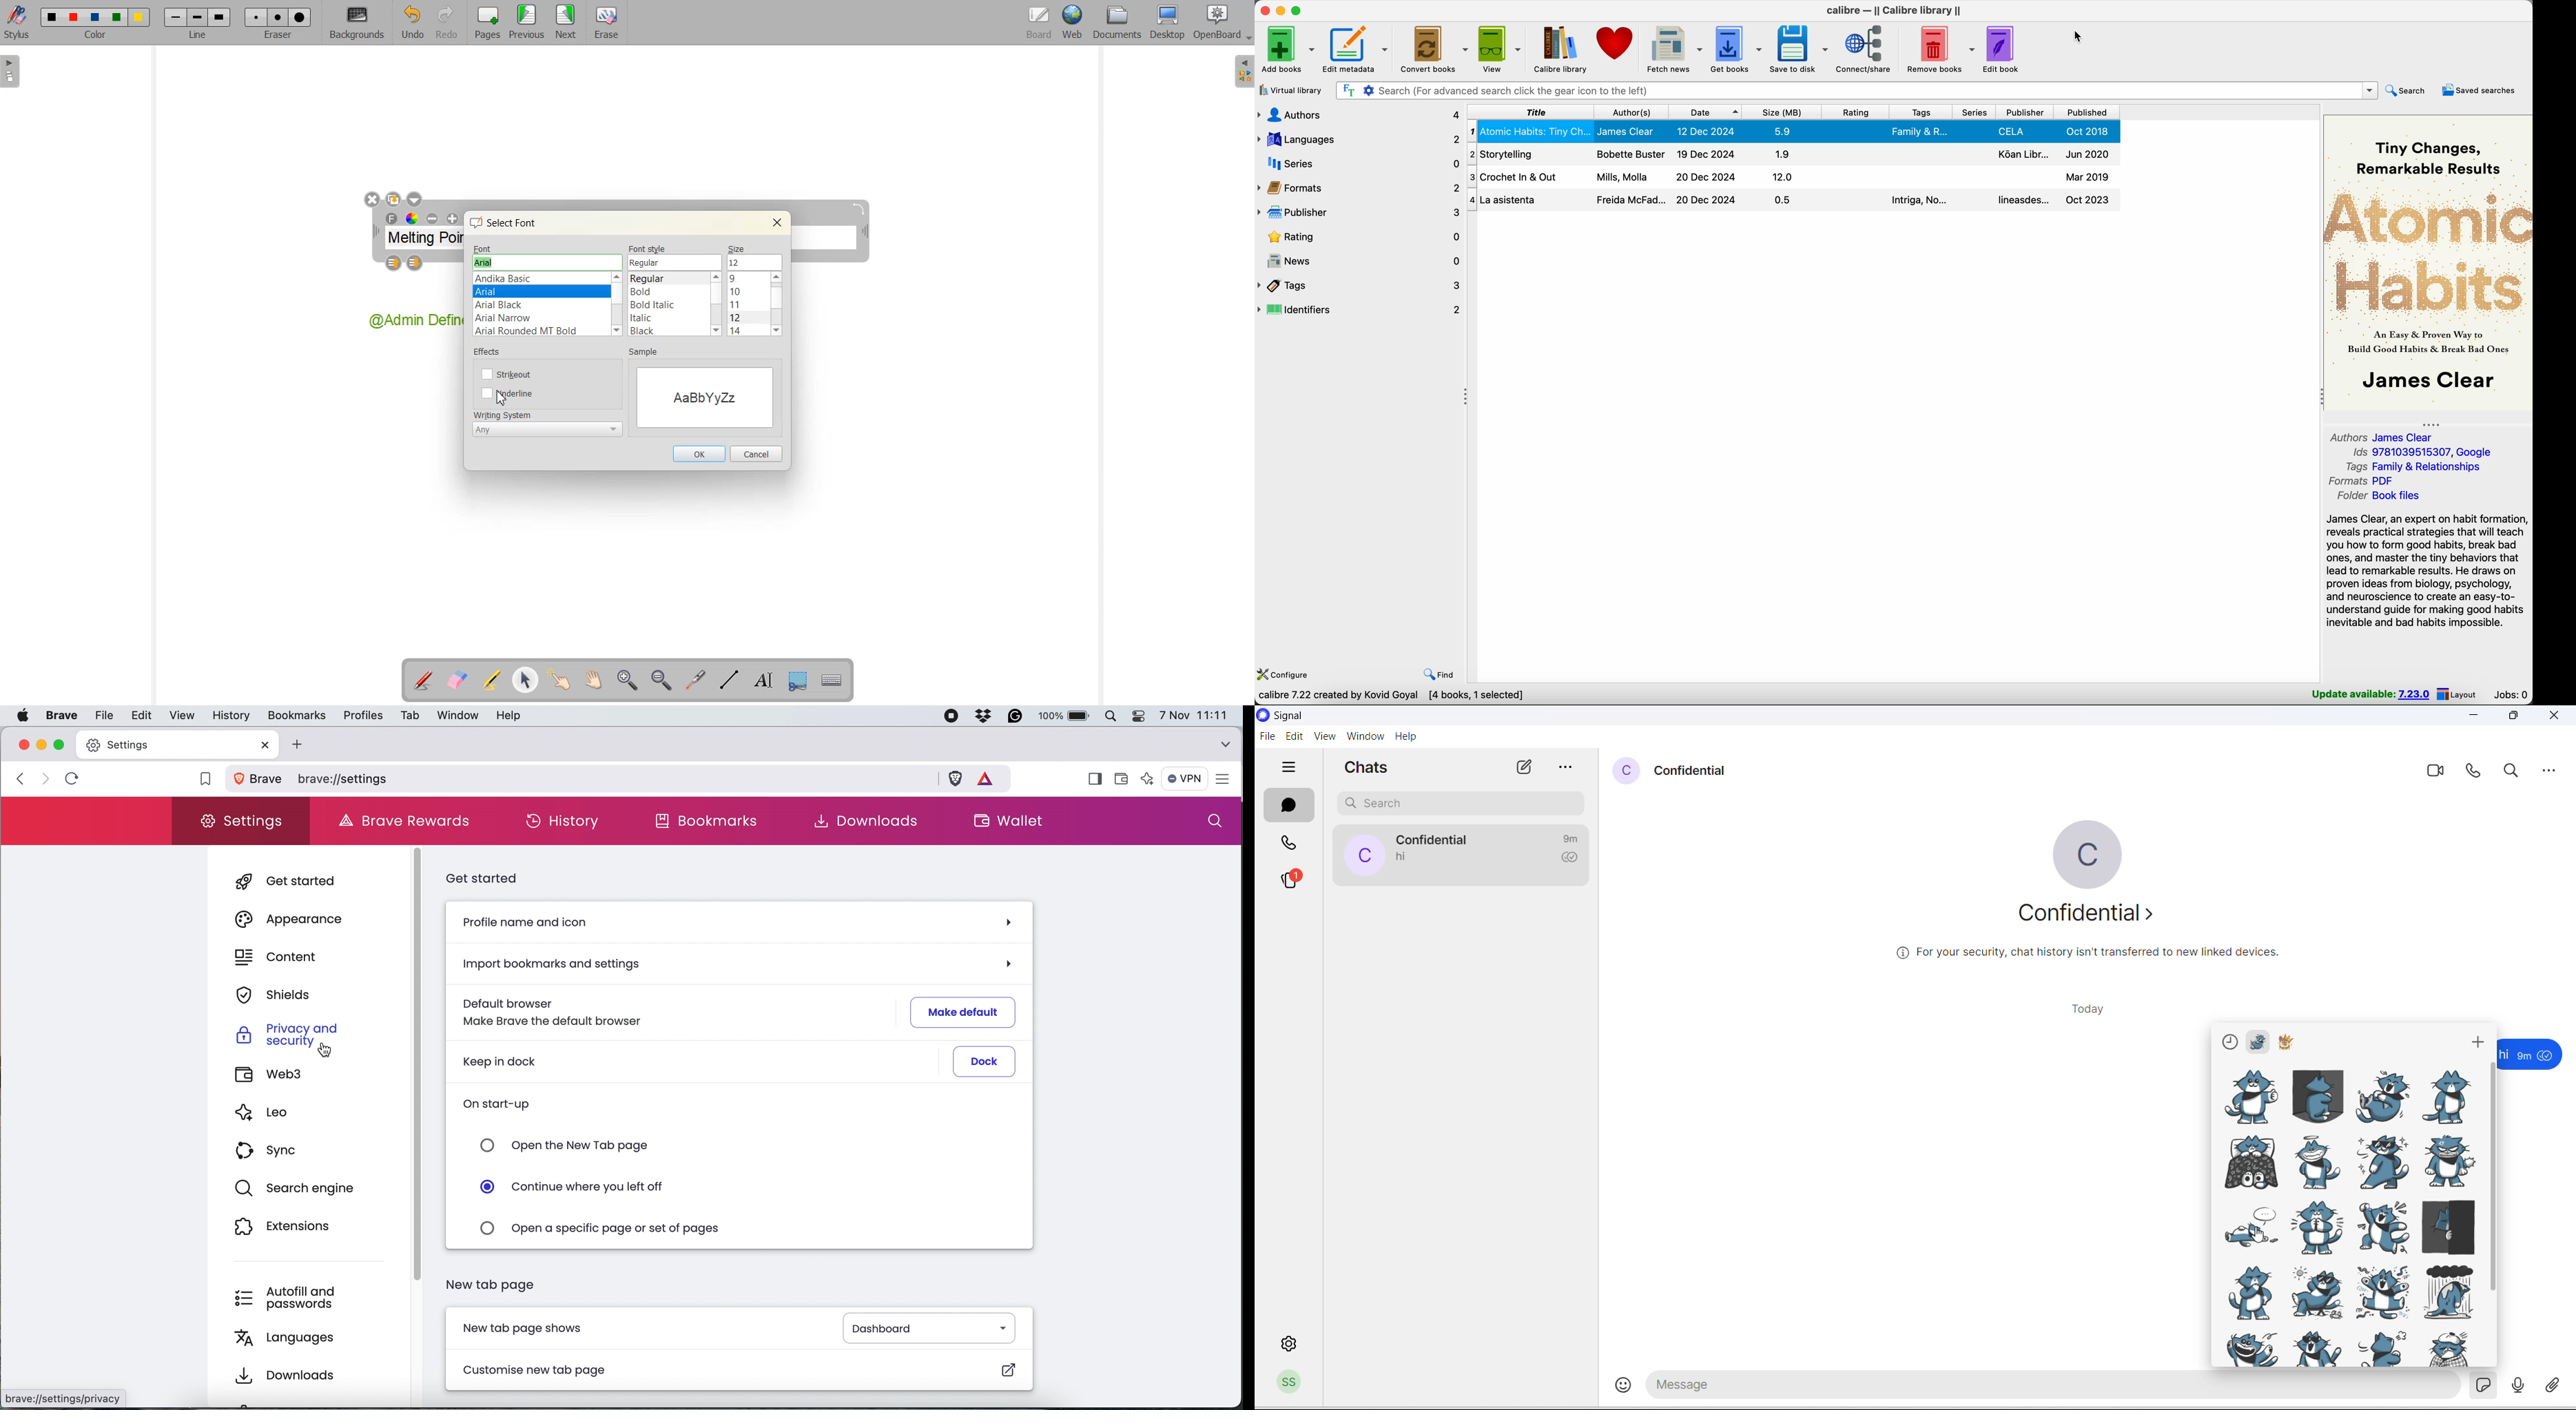 Image resolution: width=2576 pixels, height=1428 pixels. What do you see at coordinates (2513, 695) in the screenshot?
I see `Jobs: 0` at bounding box center [2513, 695].